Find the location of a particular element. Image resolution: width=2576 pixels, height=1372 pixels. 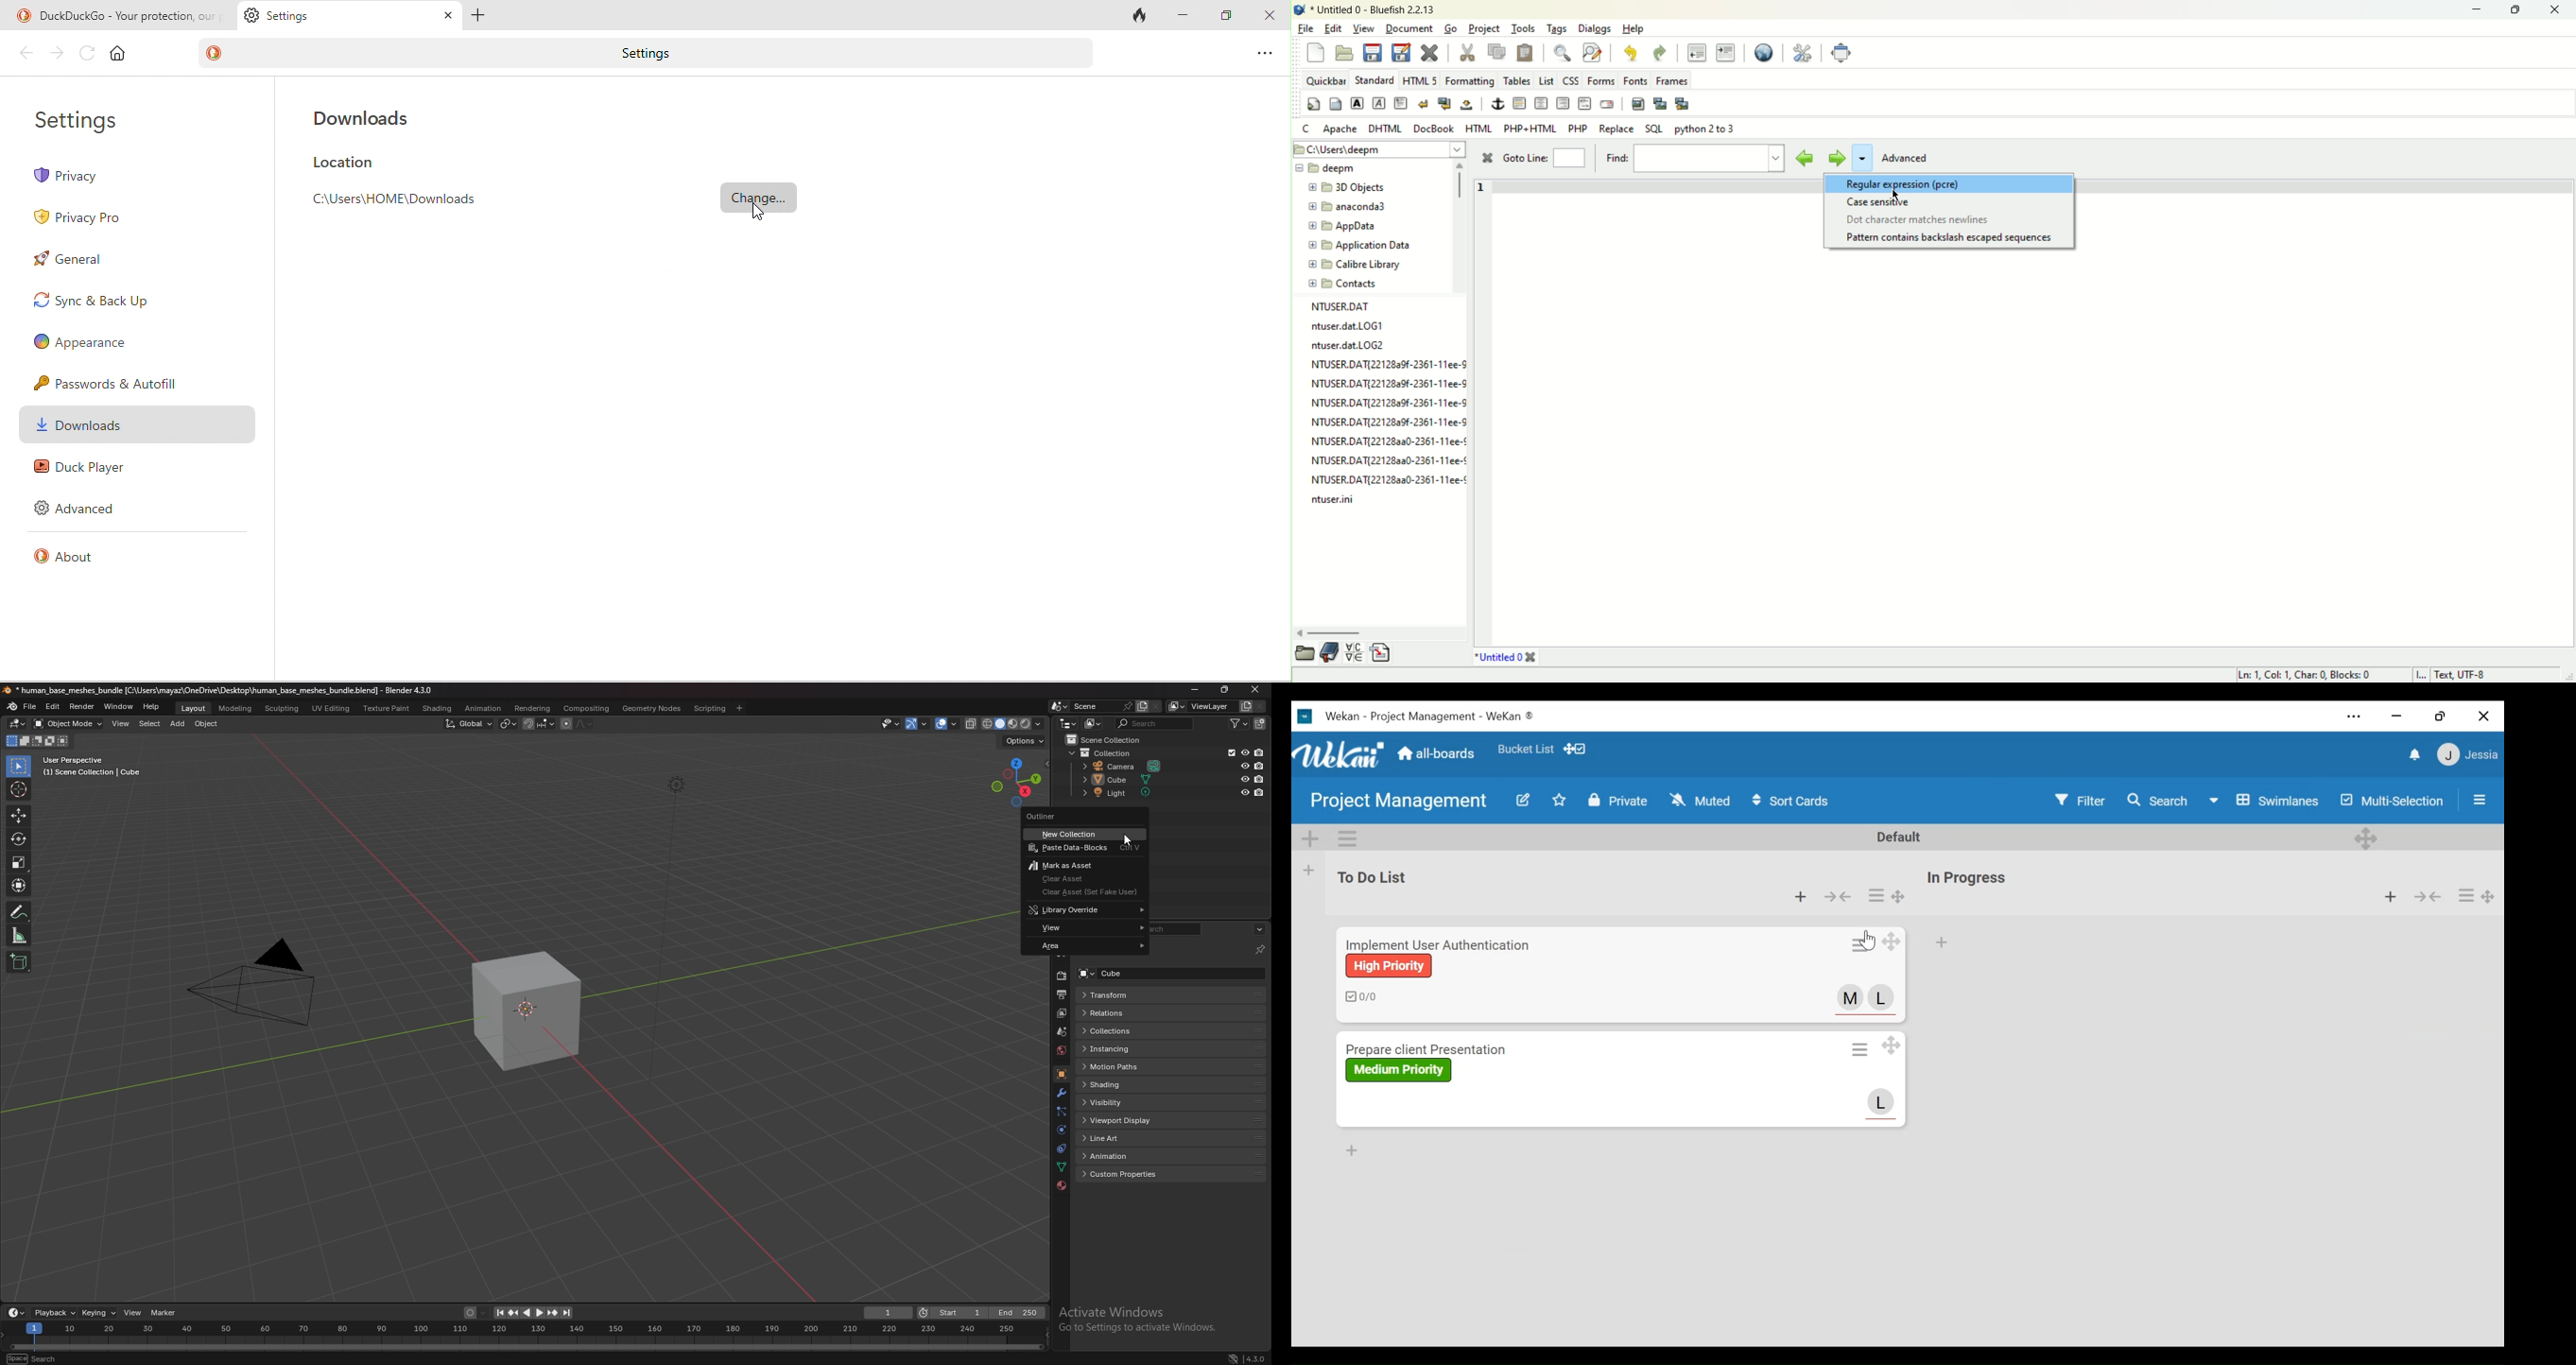

editor type is located at coordinates (1069, 723).